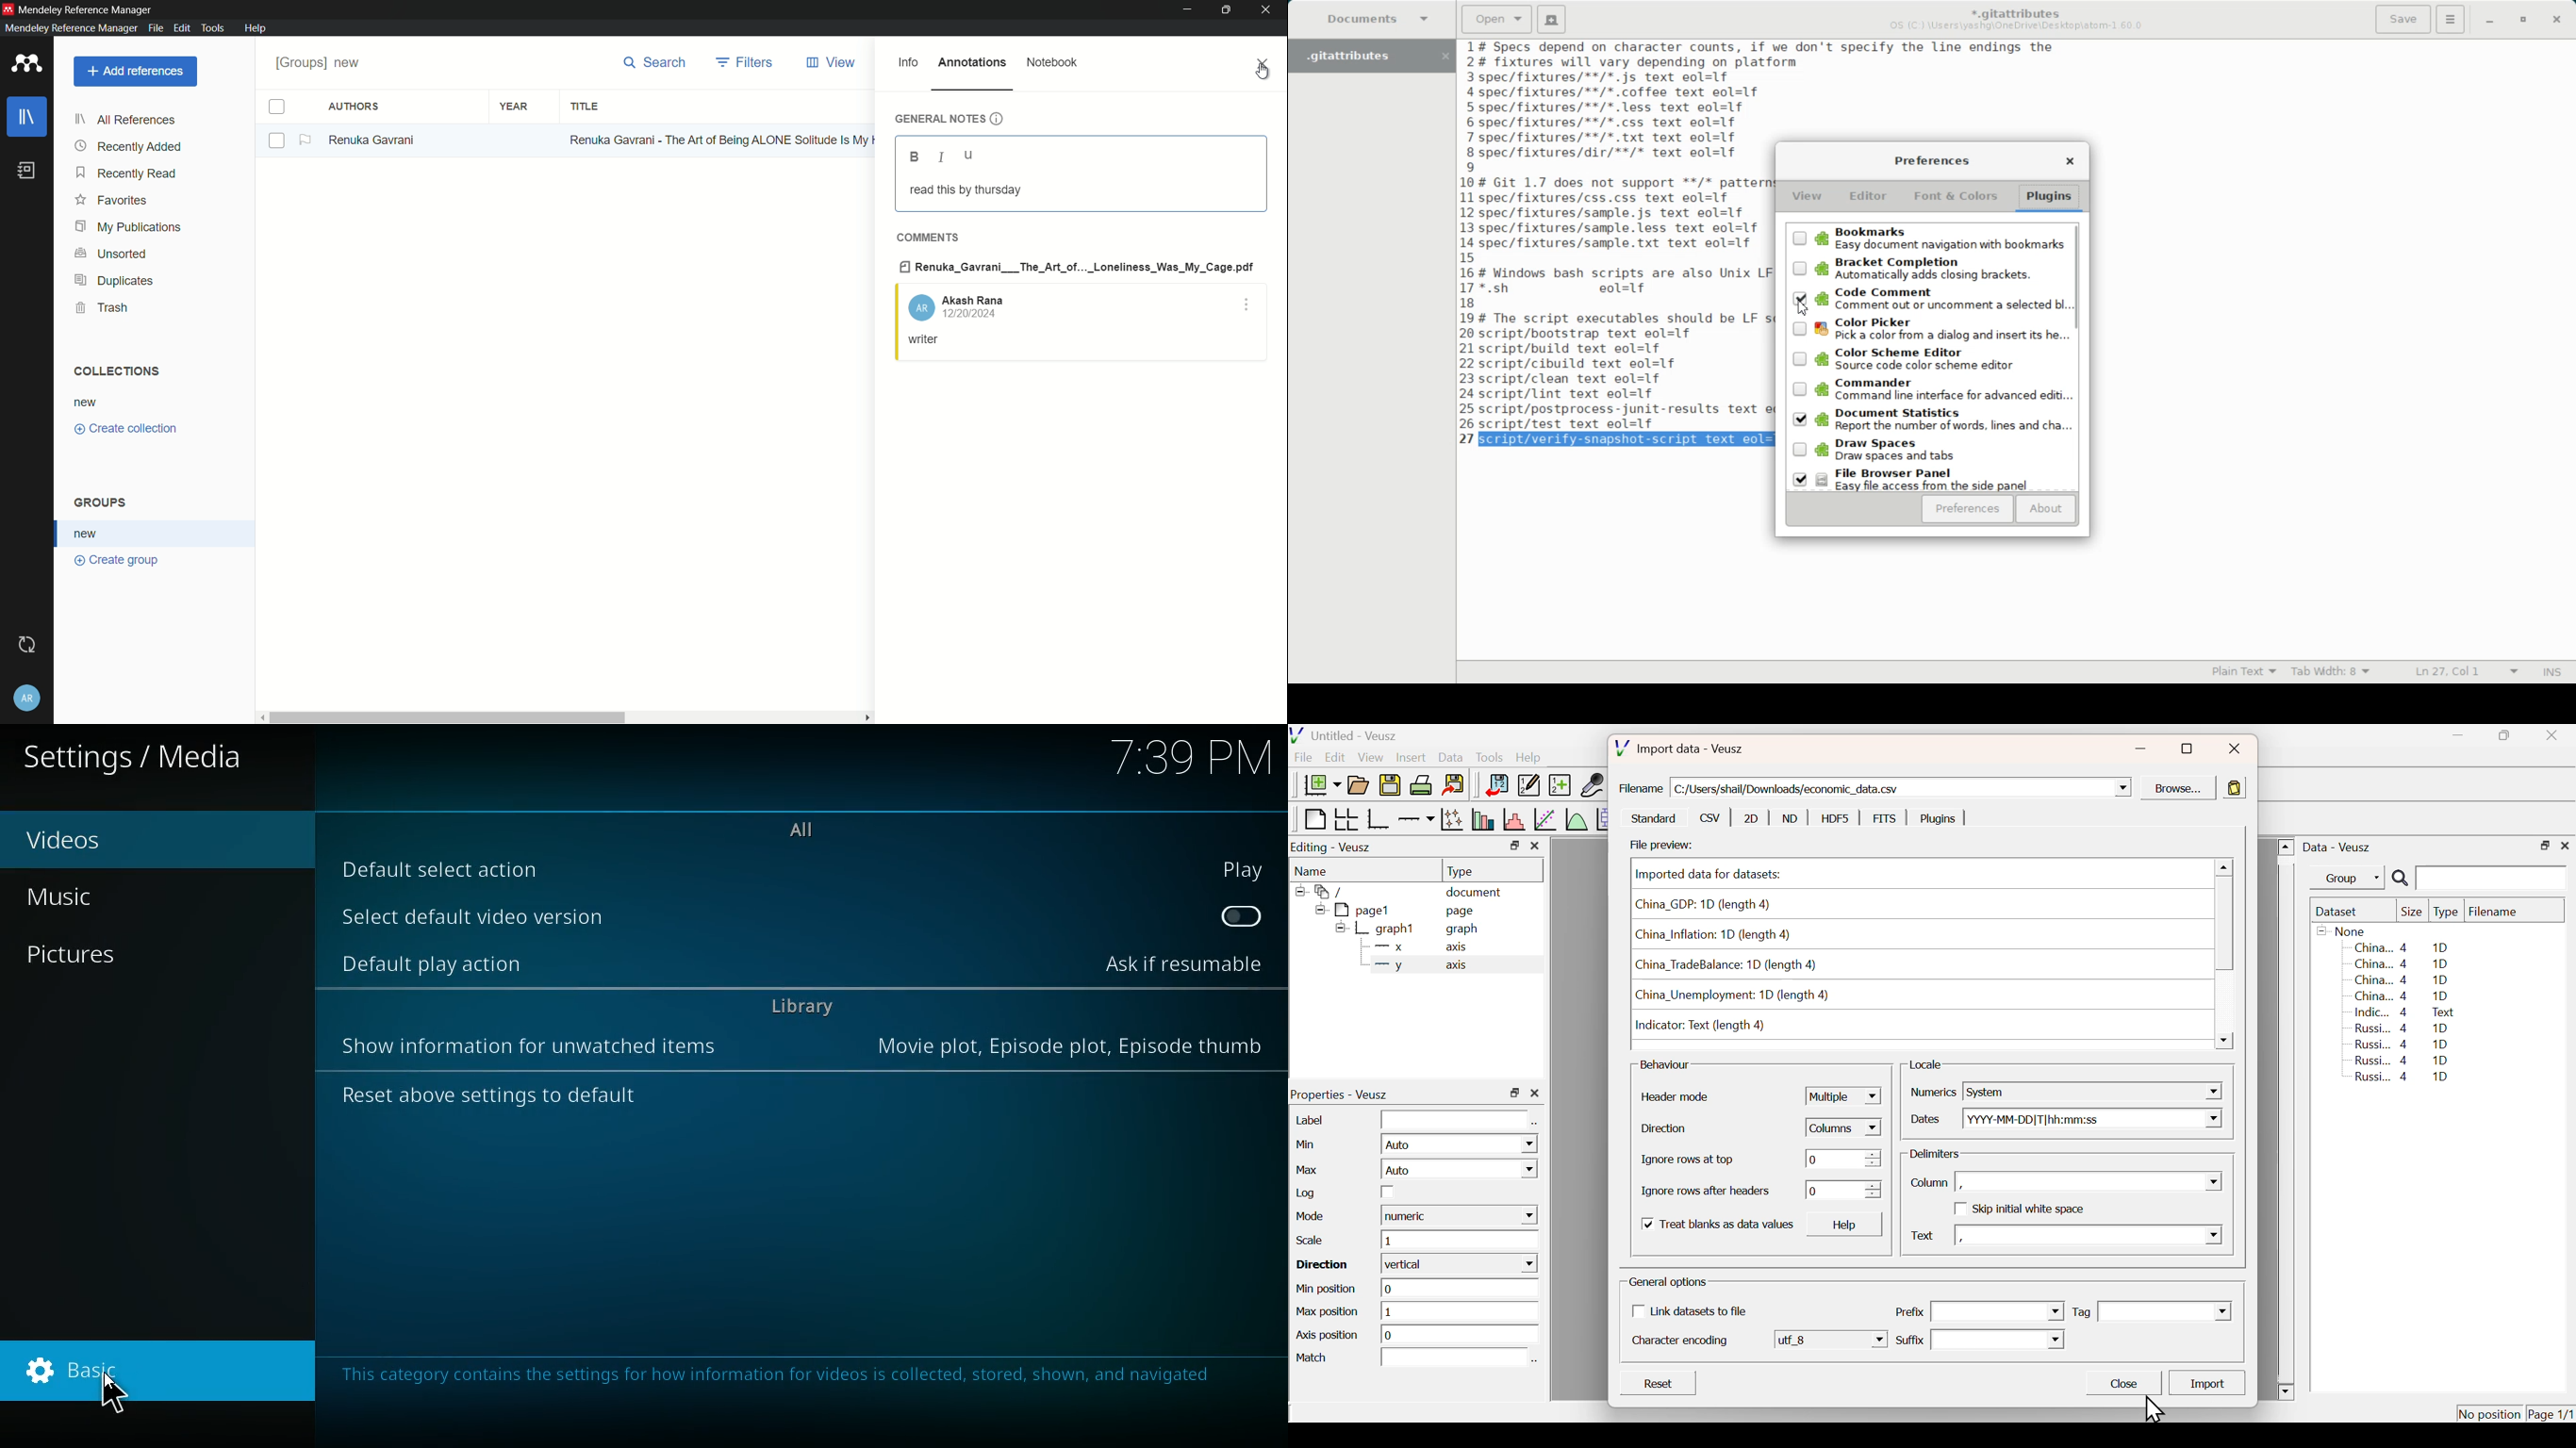 Image resolution: width=2576 pixels, height=1456 pixels. Describe the element at coordinates (1322, 785) in the screenshot. I see `New Document` at that location.